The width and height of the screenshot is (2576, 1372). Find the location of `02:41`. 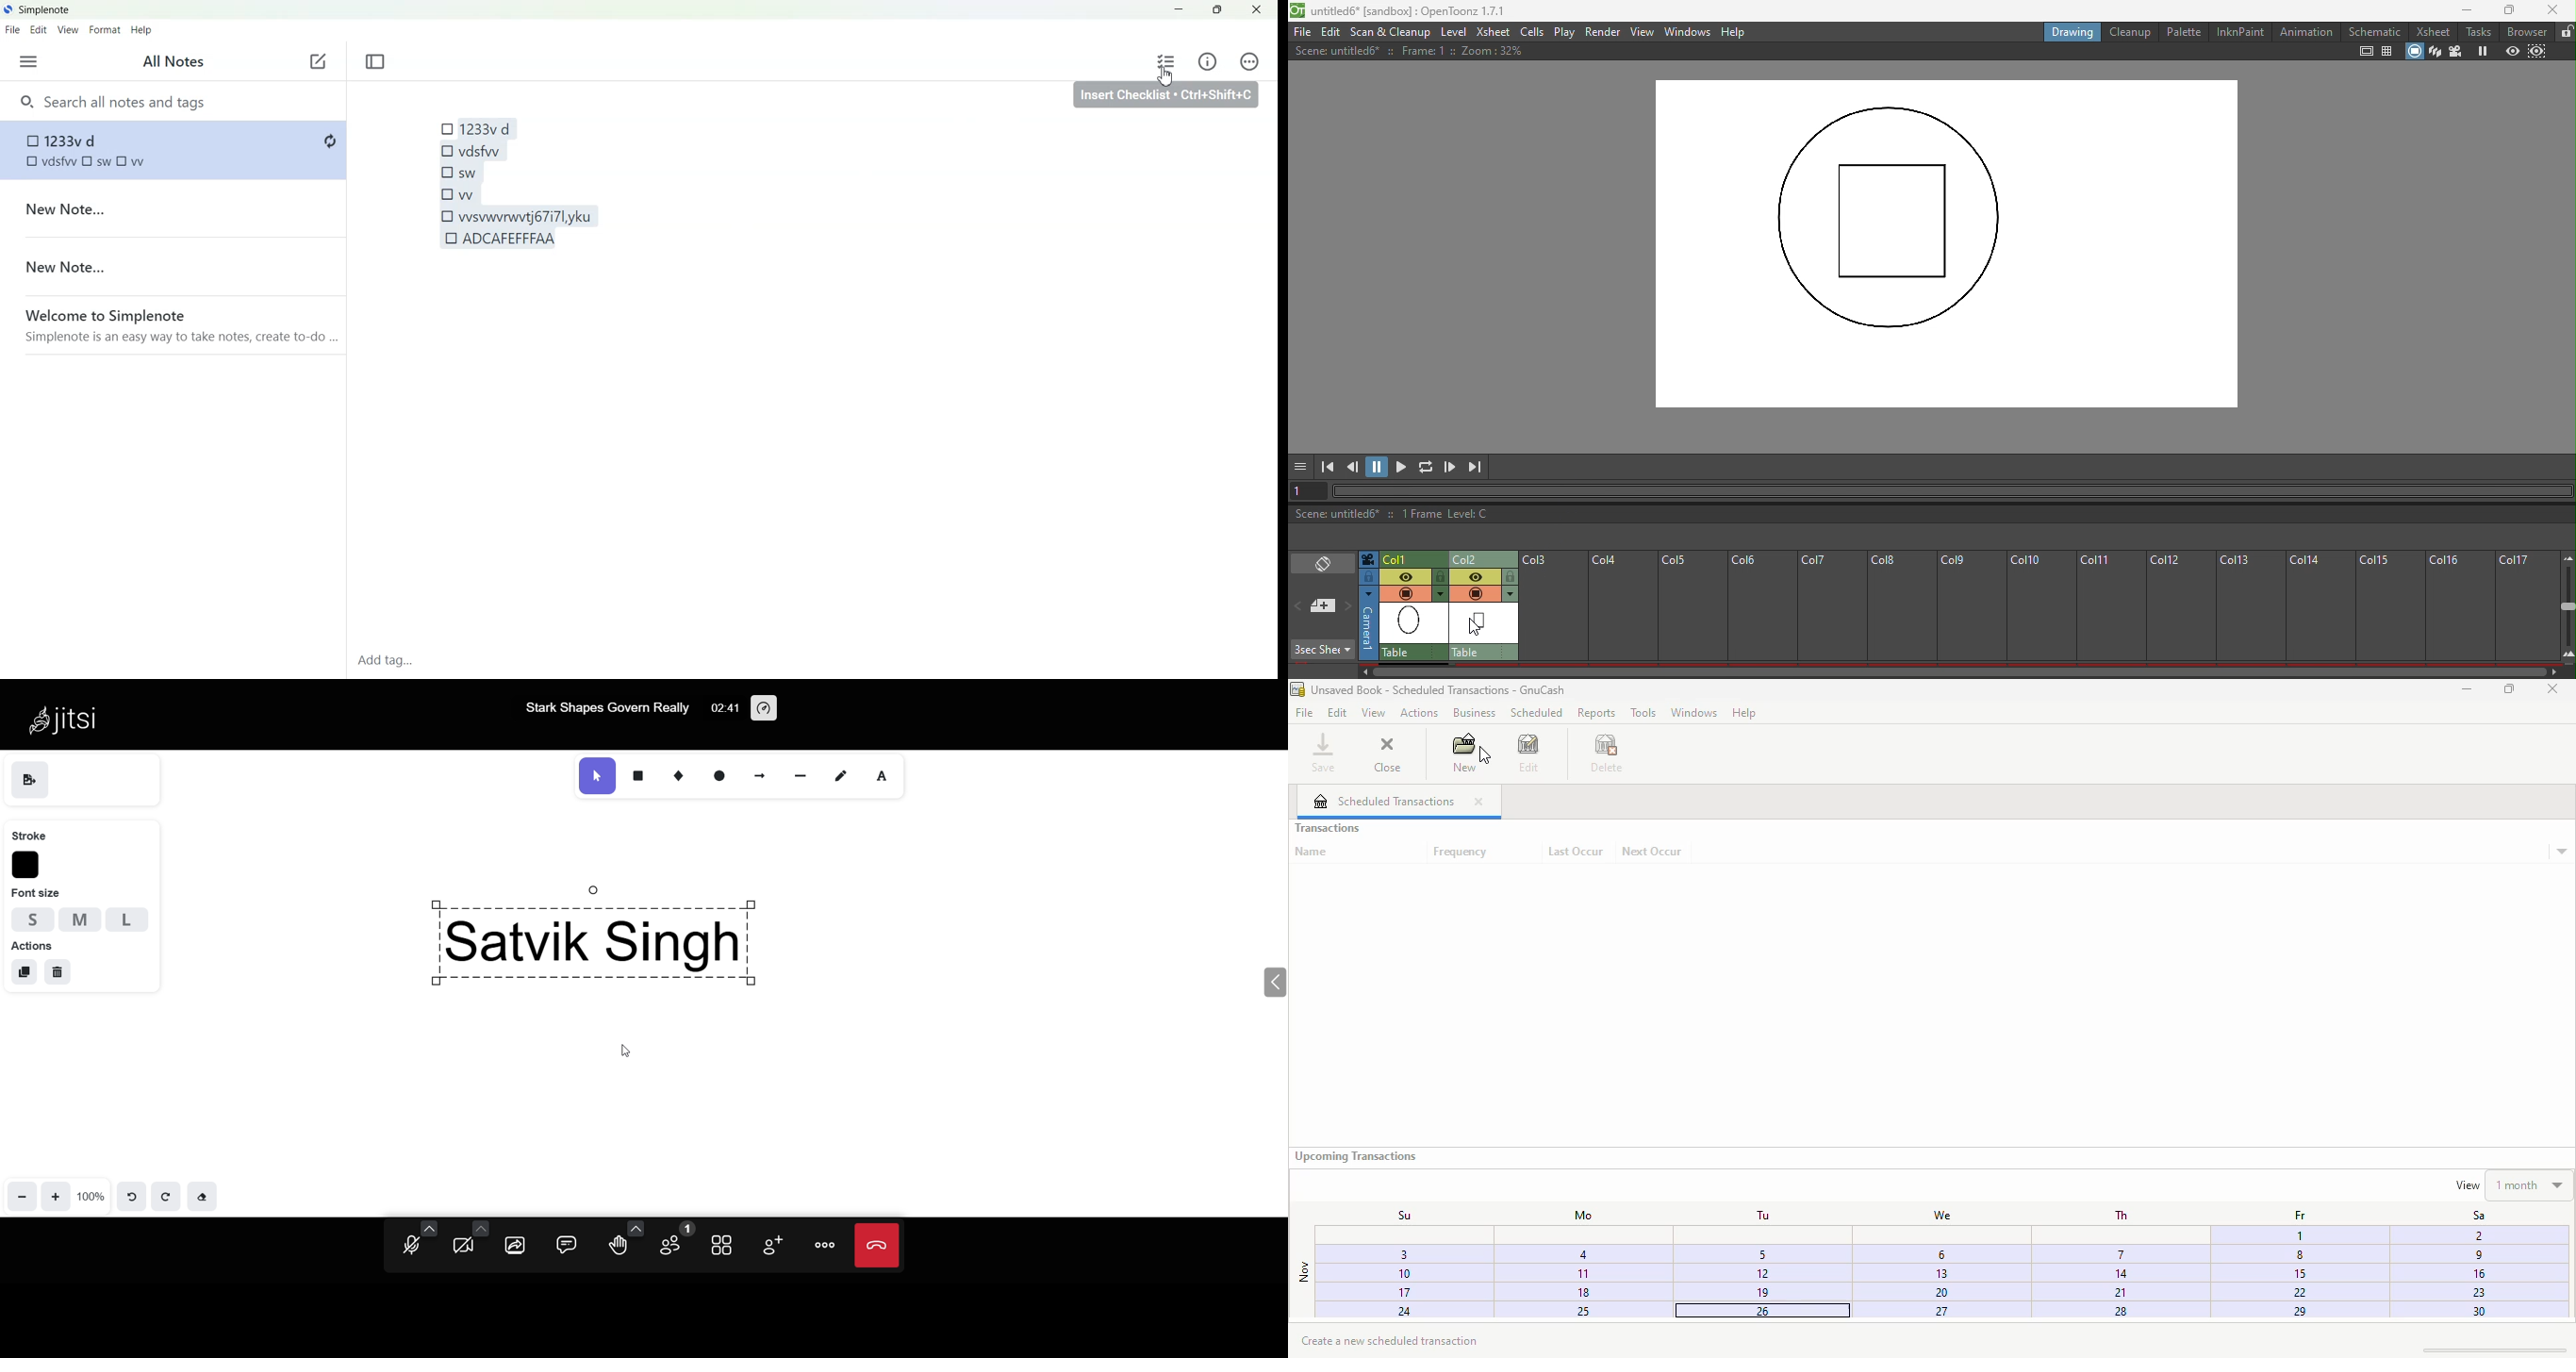

02:41 is located at coordinates (723, 709).